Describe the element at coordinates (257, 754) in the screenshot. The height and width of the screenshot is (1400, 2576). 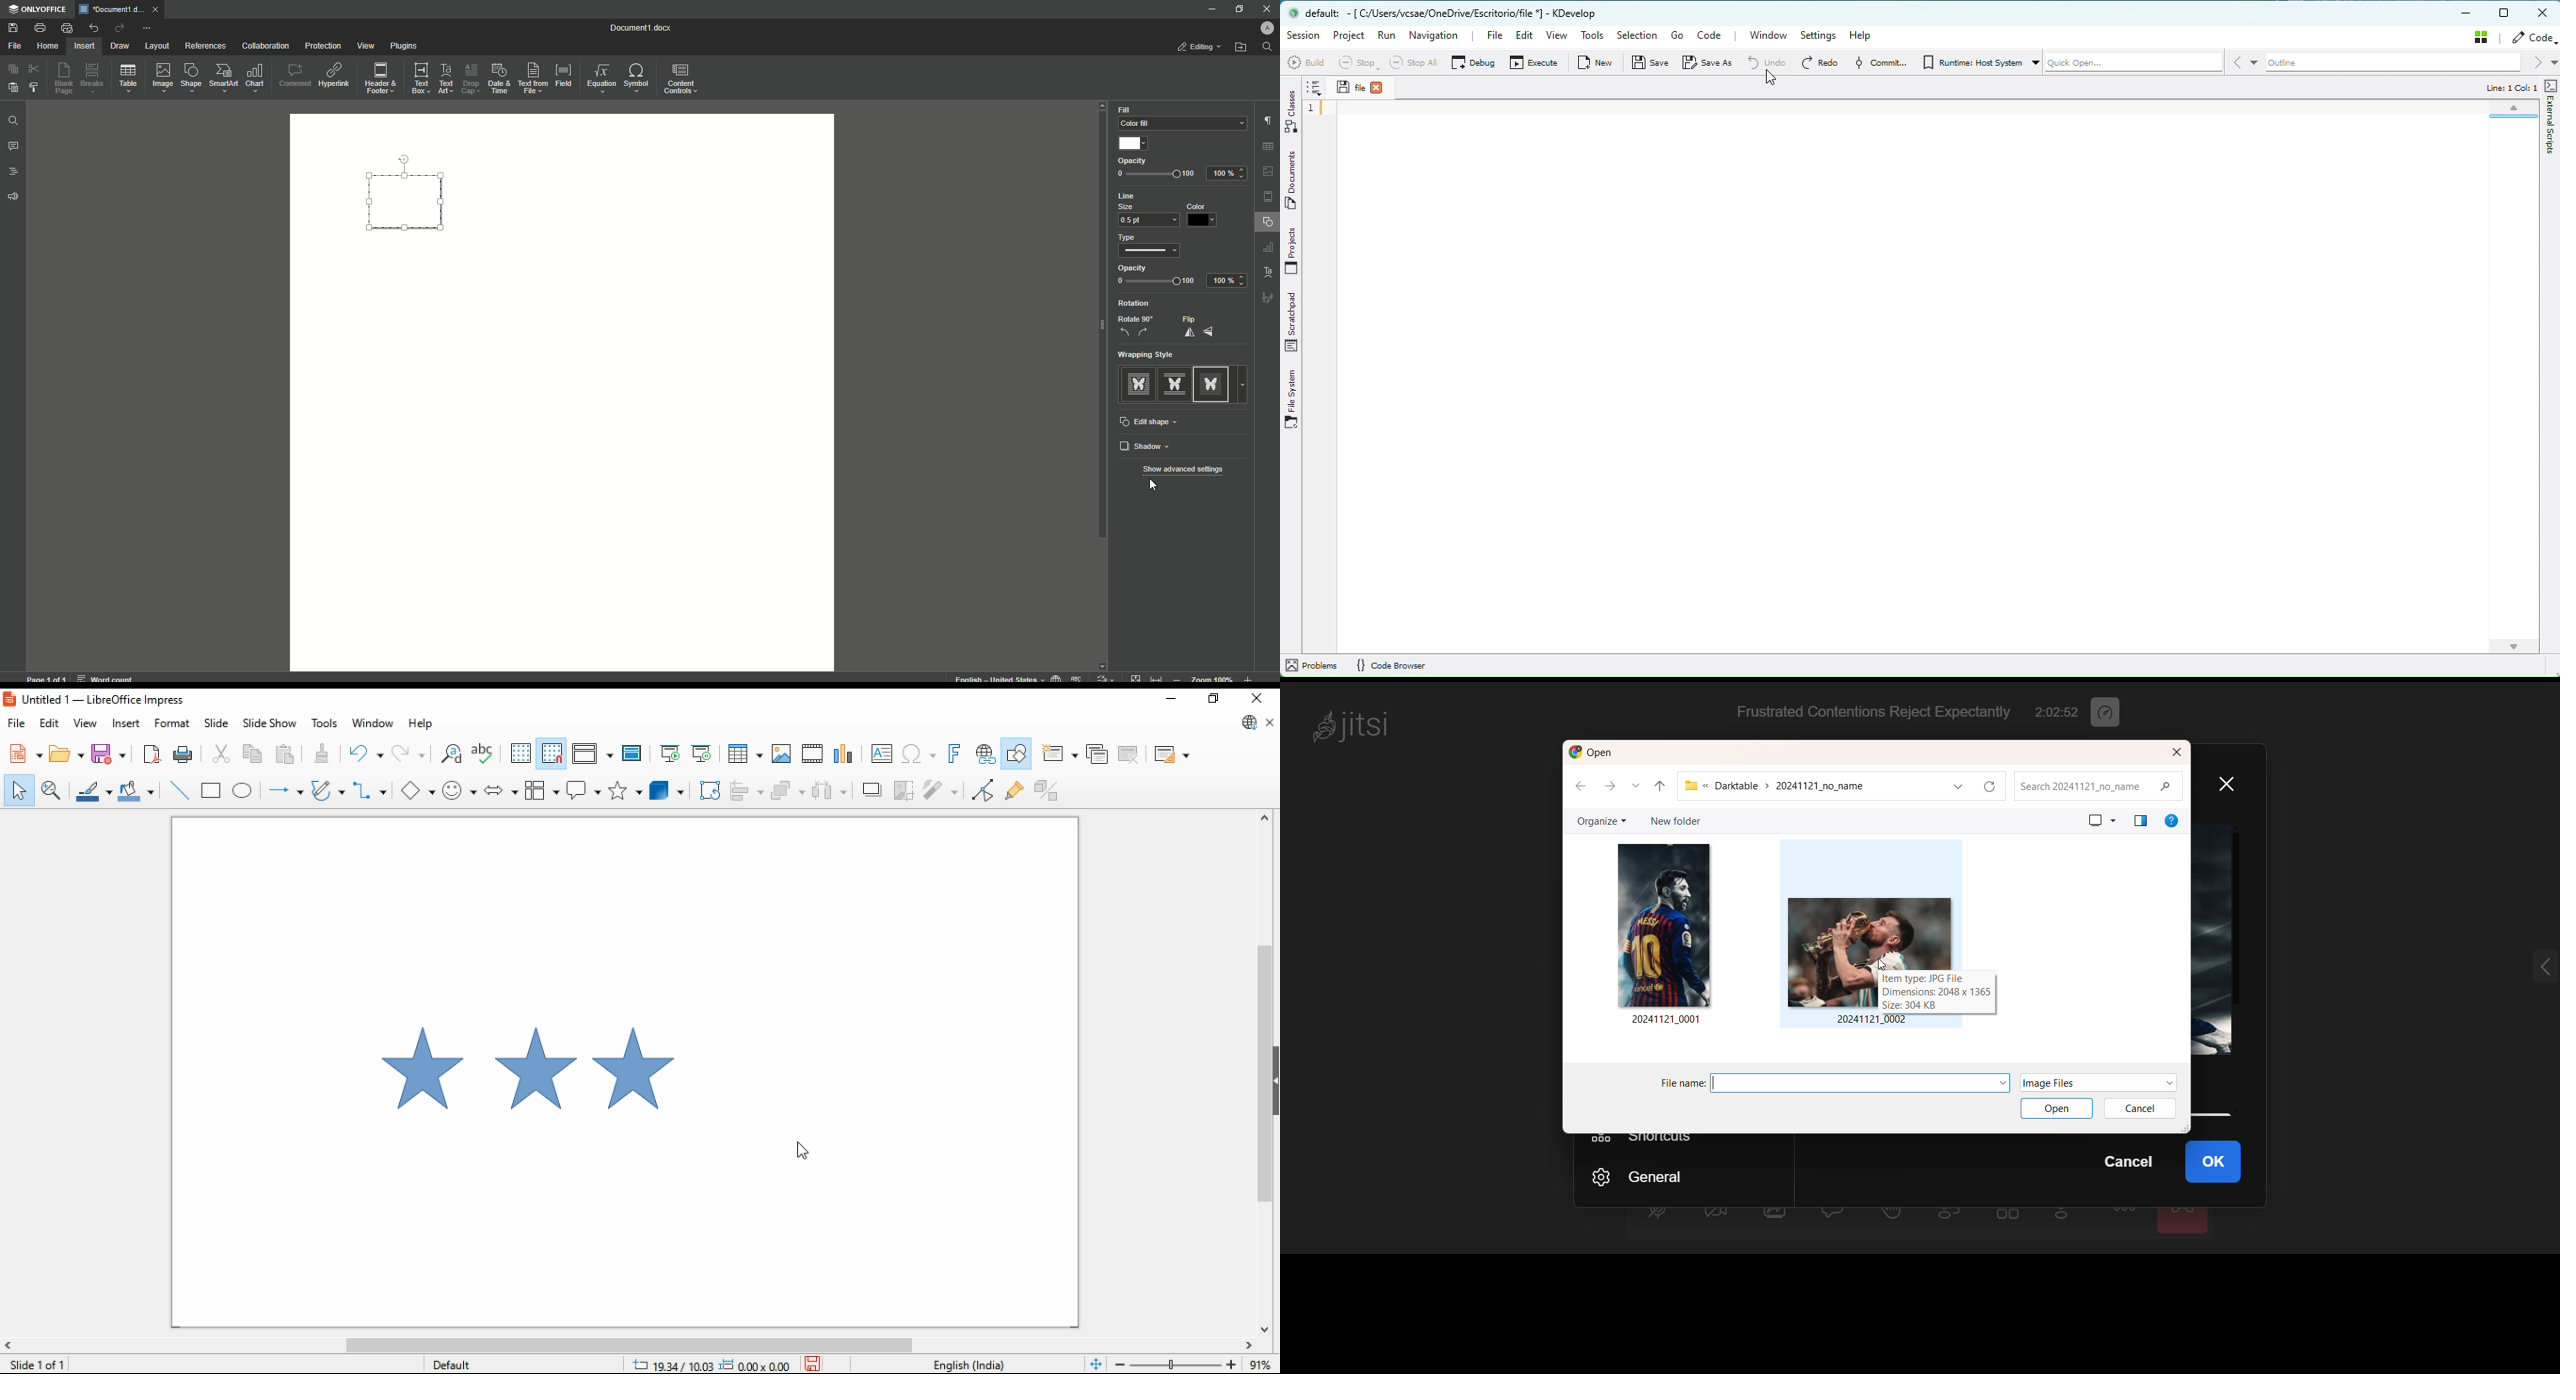
I see `copy` at that location.